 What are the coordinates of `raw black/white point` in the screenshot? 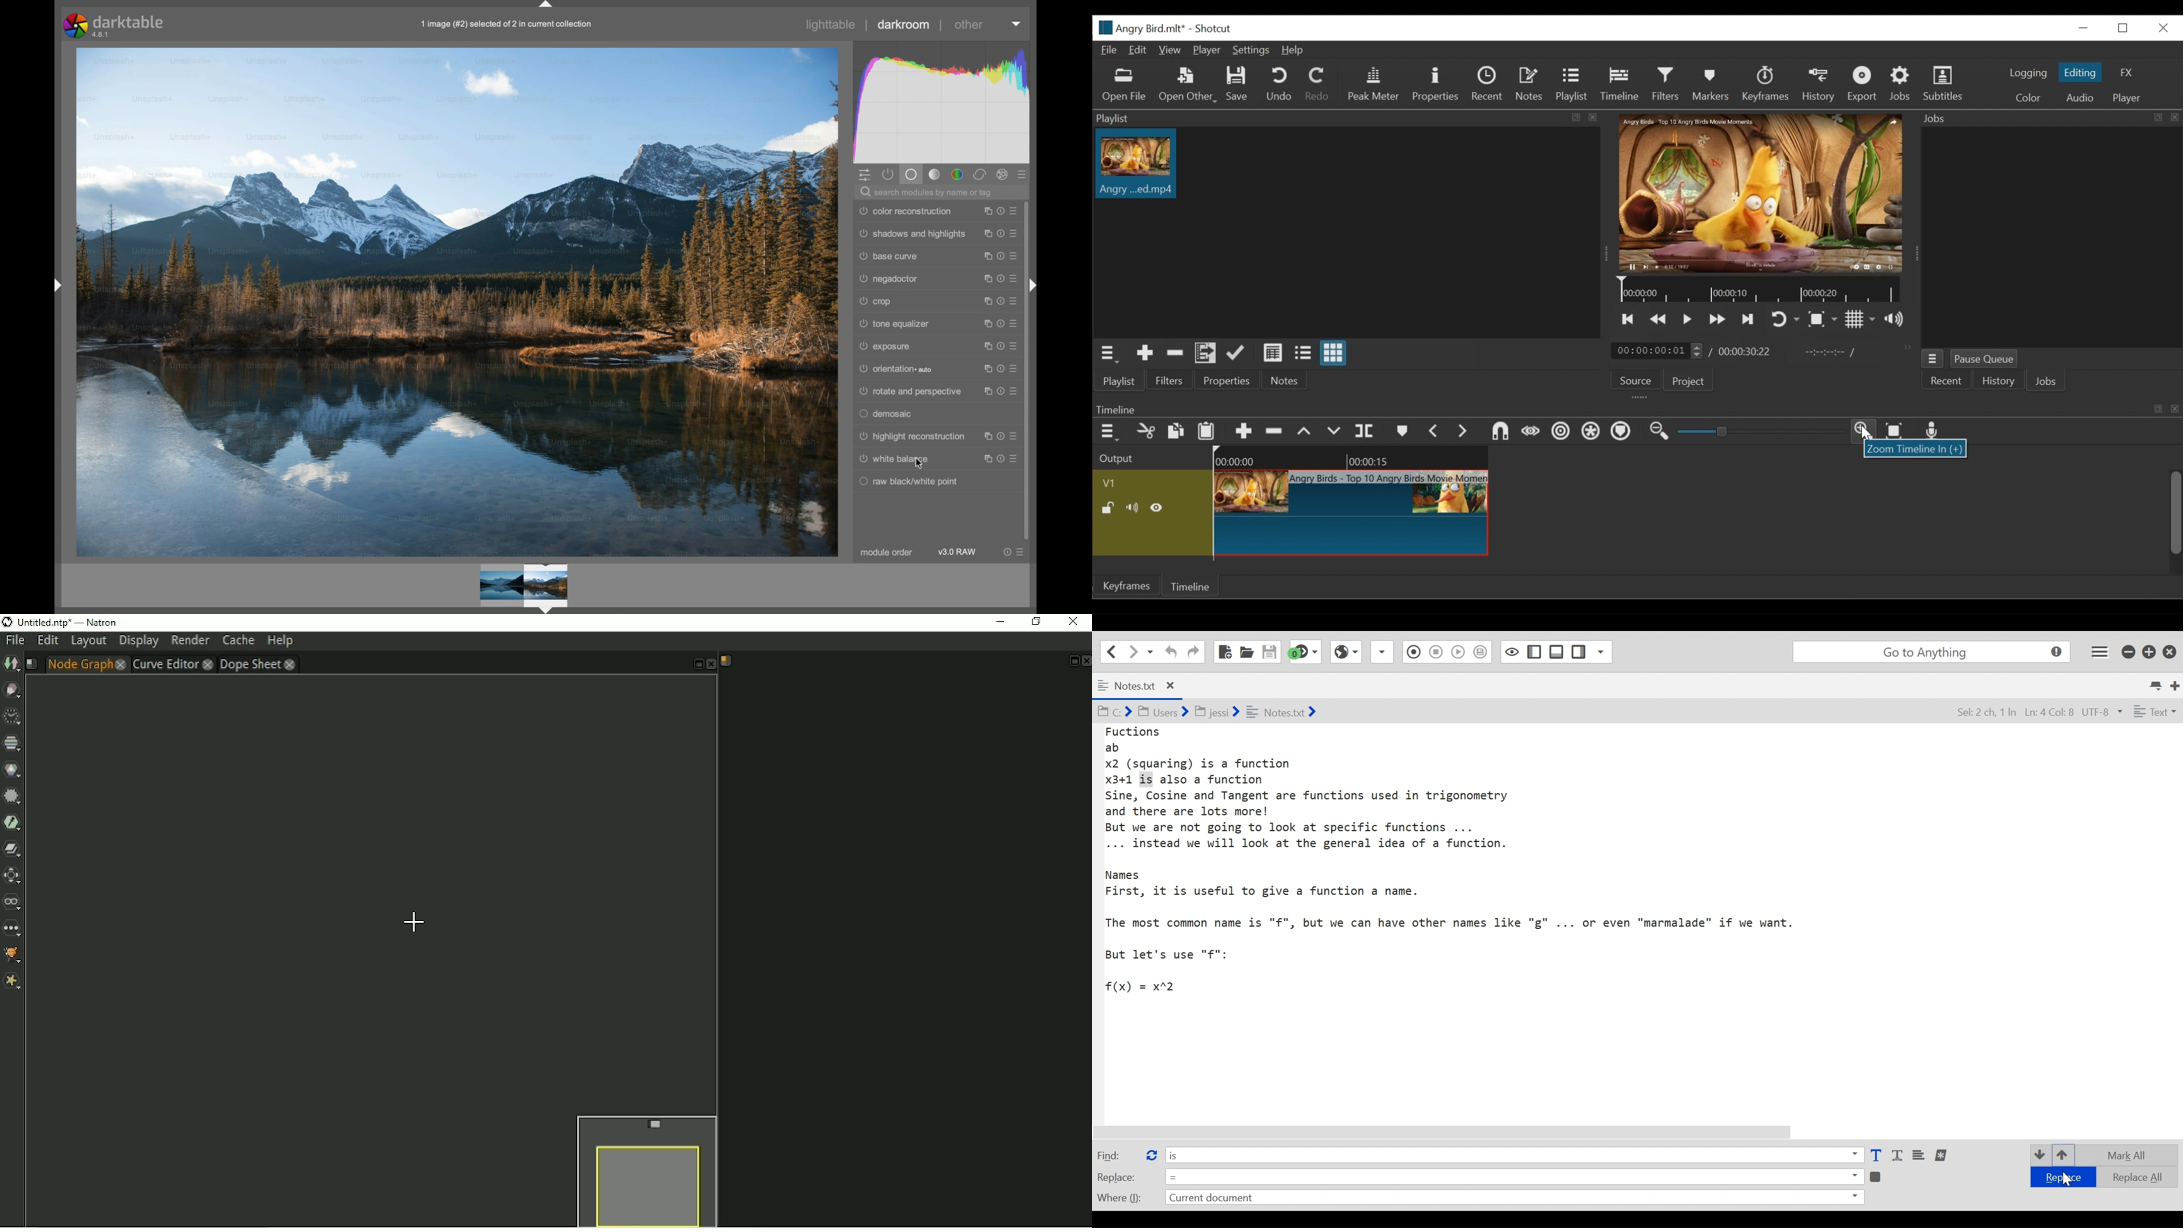 It's located at (910, 482).